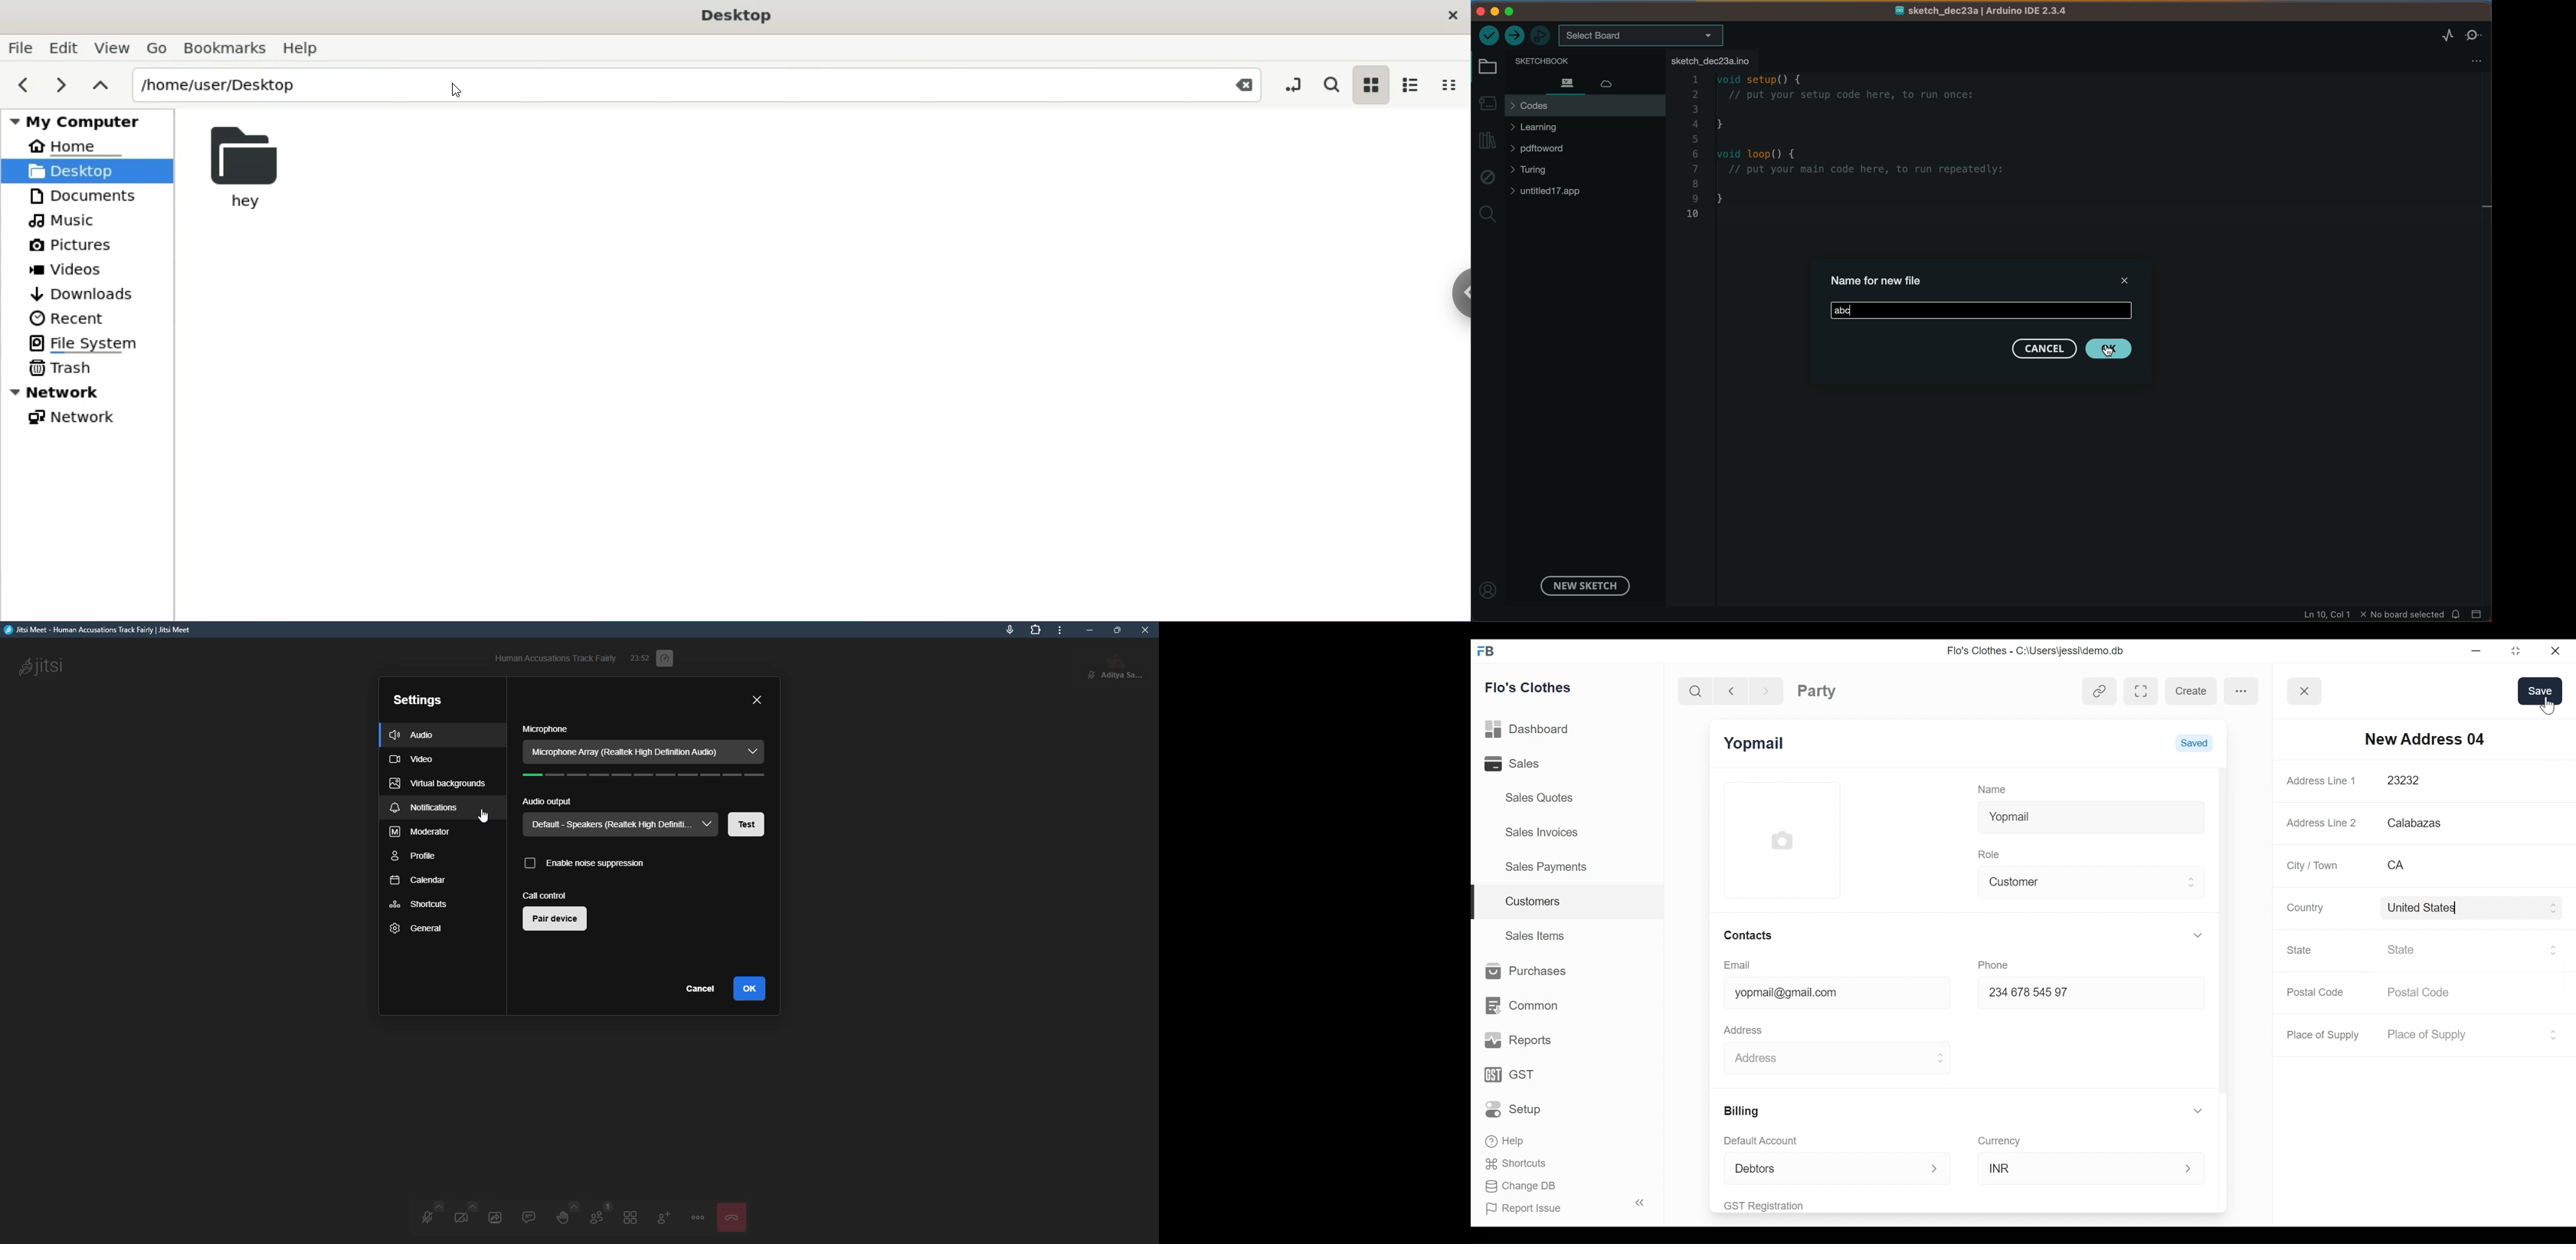 This screenshot has height=1260, width=2576. Describe the element at coordinates (2317, 992) in the screenshot. I see `Postal Code` at that location.